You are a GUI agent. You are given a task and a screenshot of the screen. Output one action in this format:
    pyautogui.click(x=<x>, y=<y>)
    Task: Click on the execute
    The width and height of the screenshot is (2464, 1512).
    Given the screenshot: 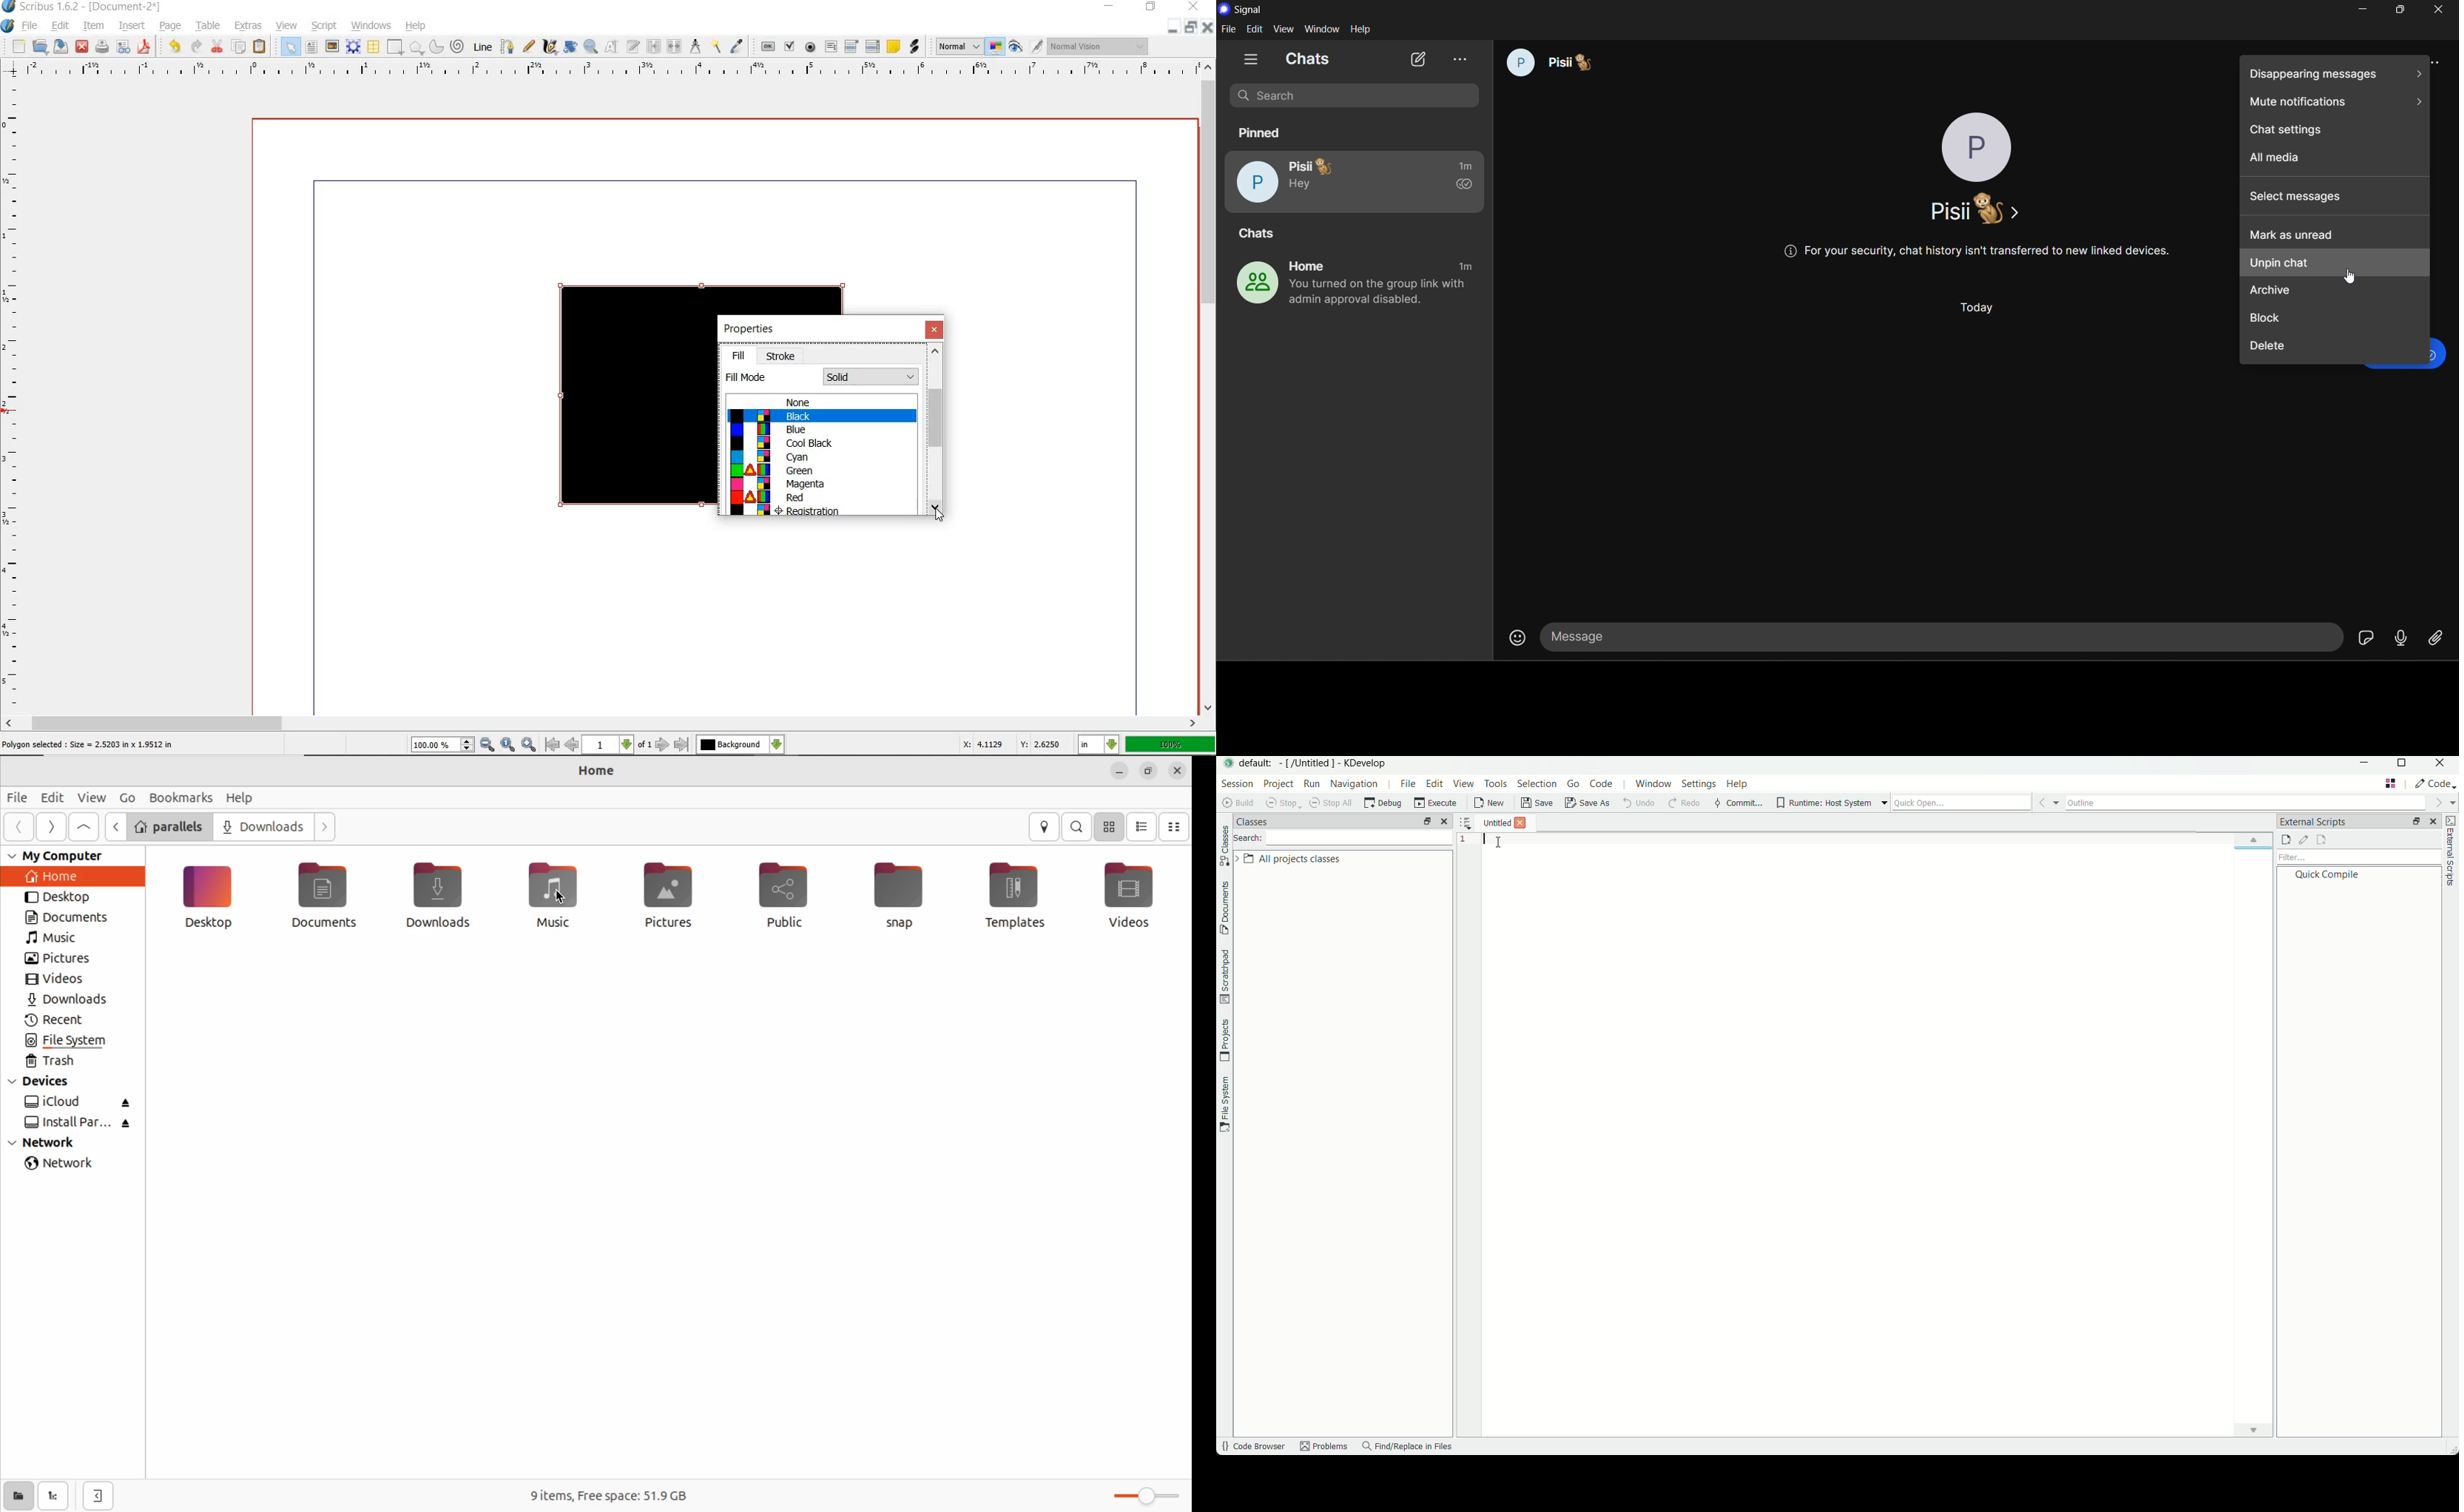 What is the action you would take?
    pyautogui.click(x=1433, y=805)
    